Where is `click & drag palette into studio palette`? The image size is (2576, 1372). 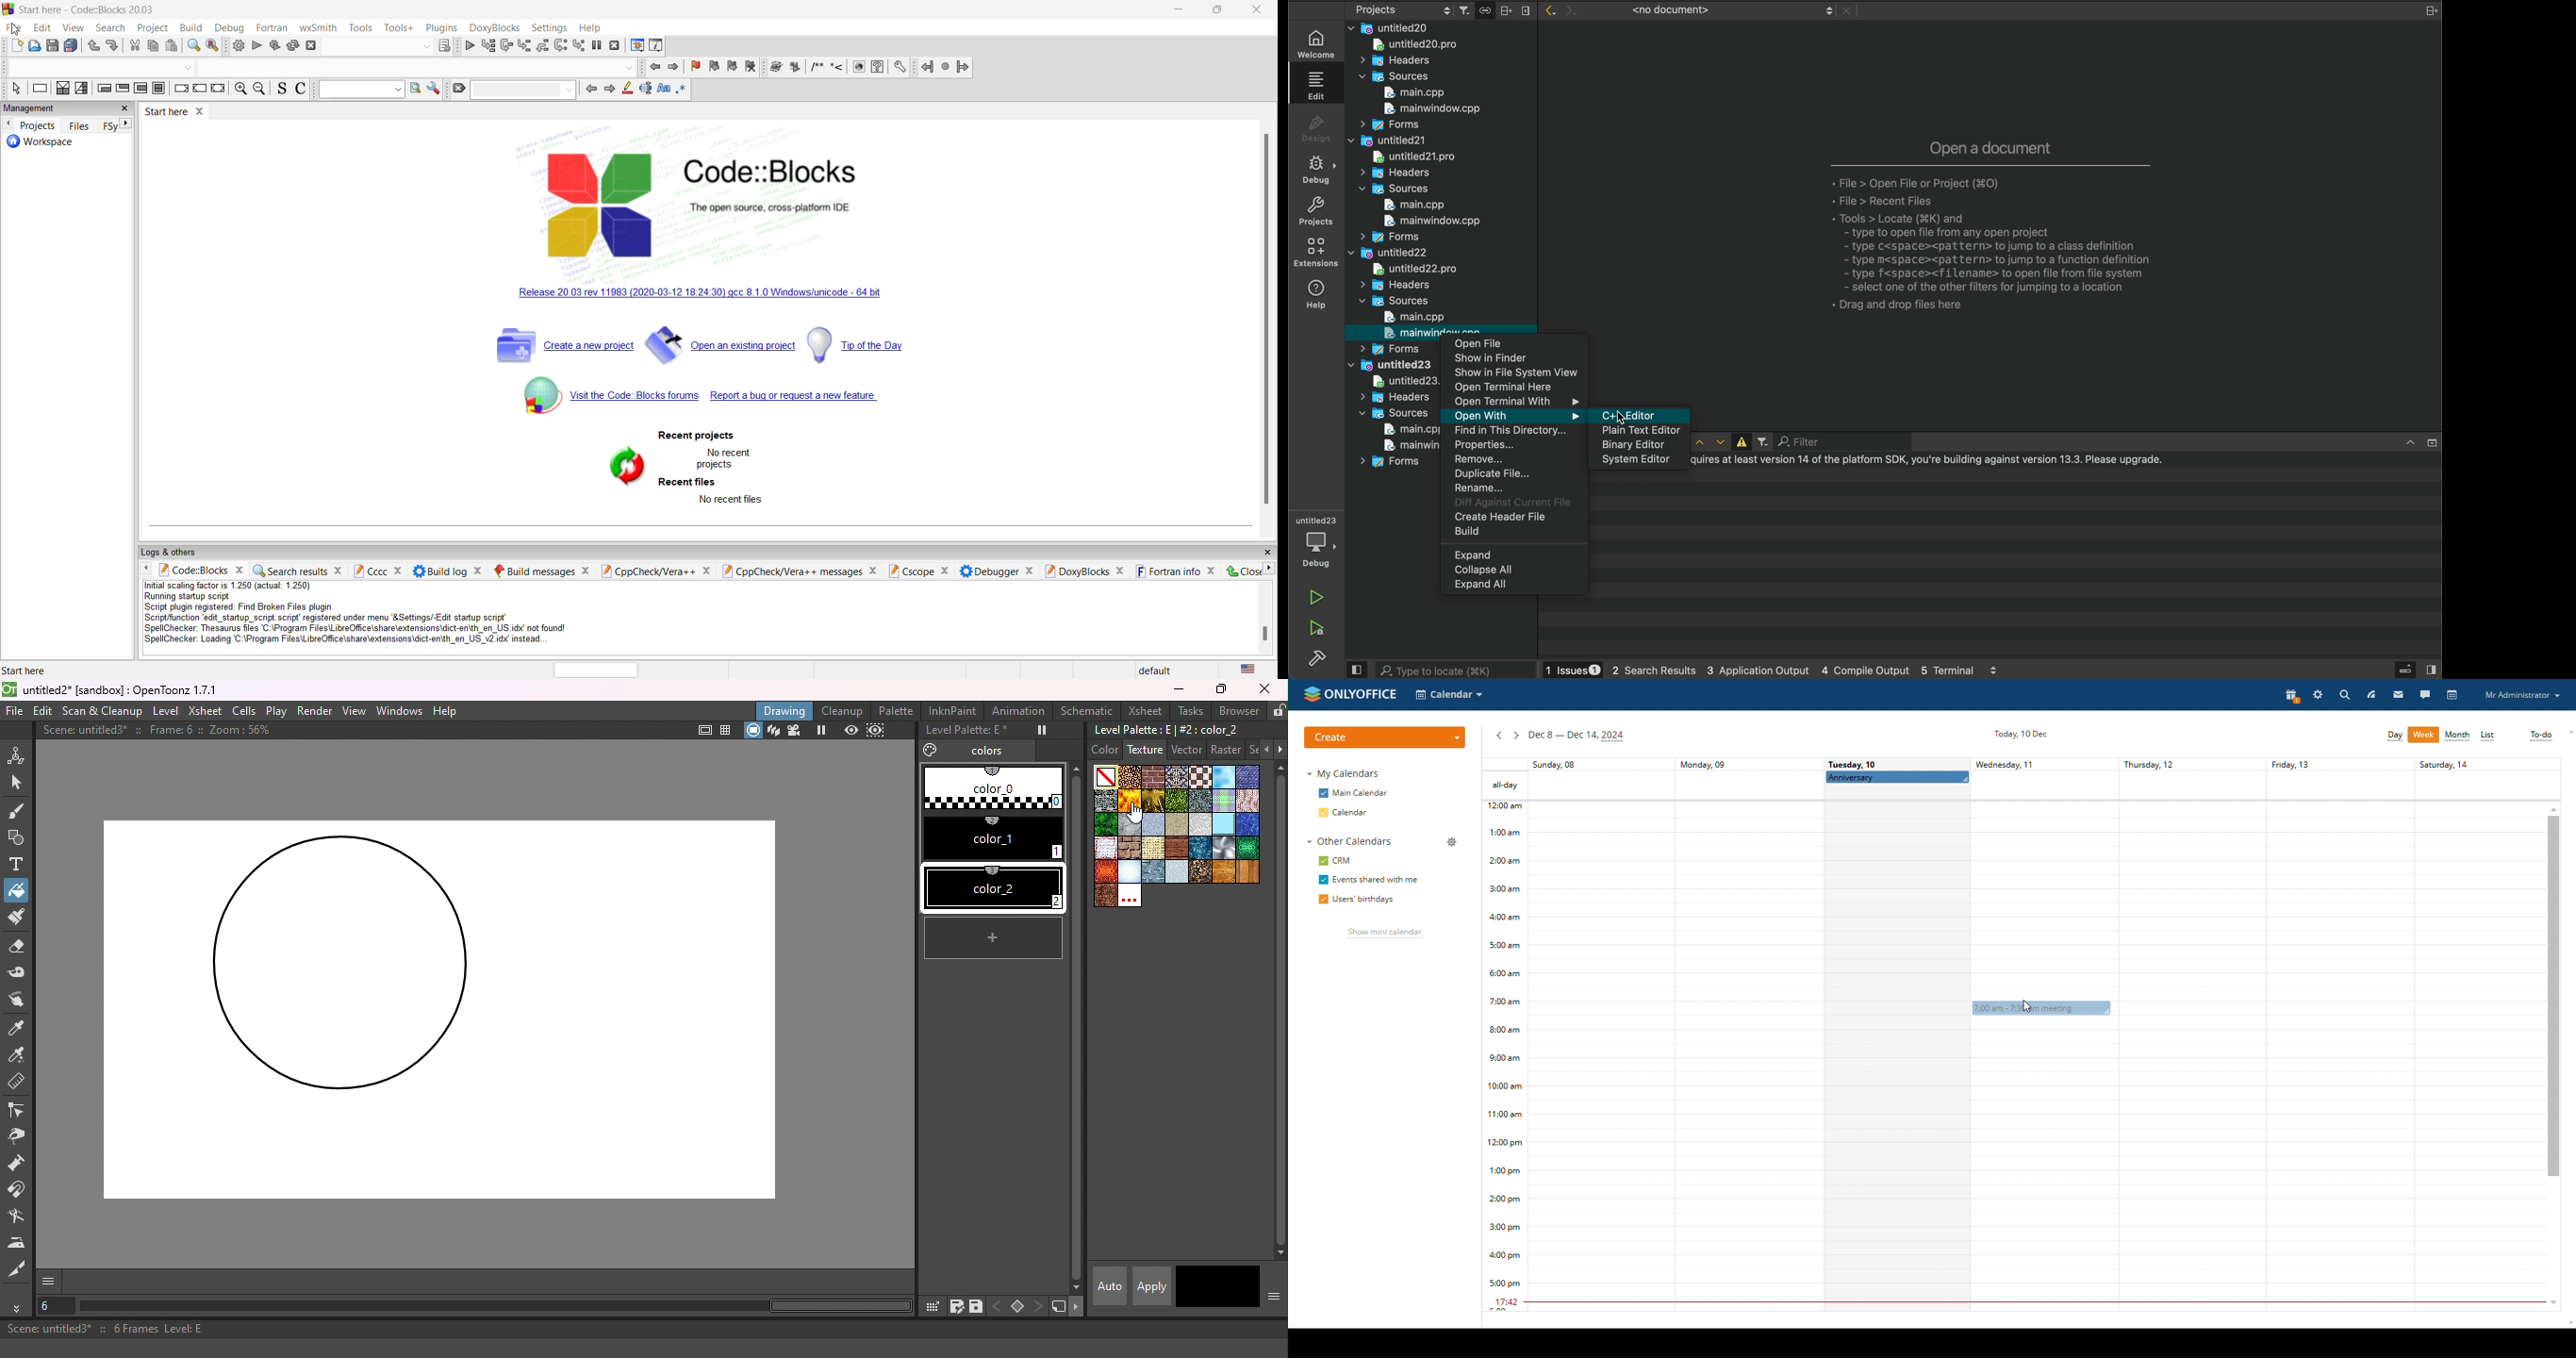 click & drag palette into studio palette is located at coordinates (932, 1306).